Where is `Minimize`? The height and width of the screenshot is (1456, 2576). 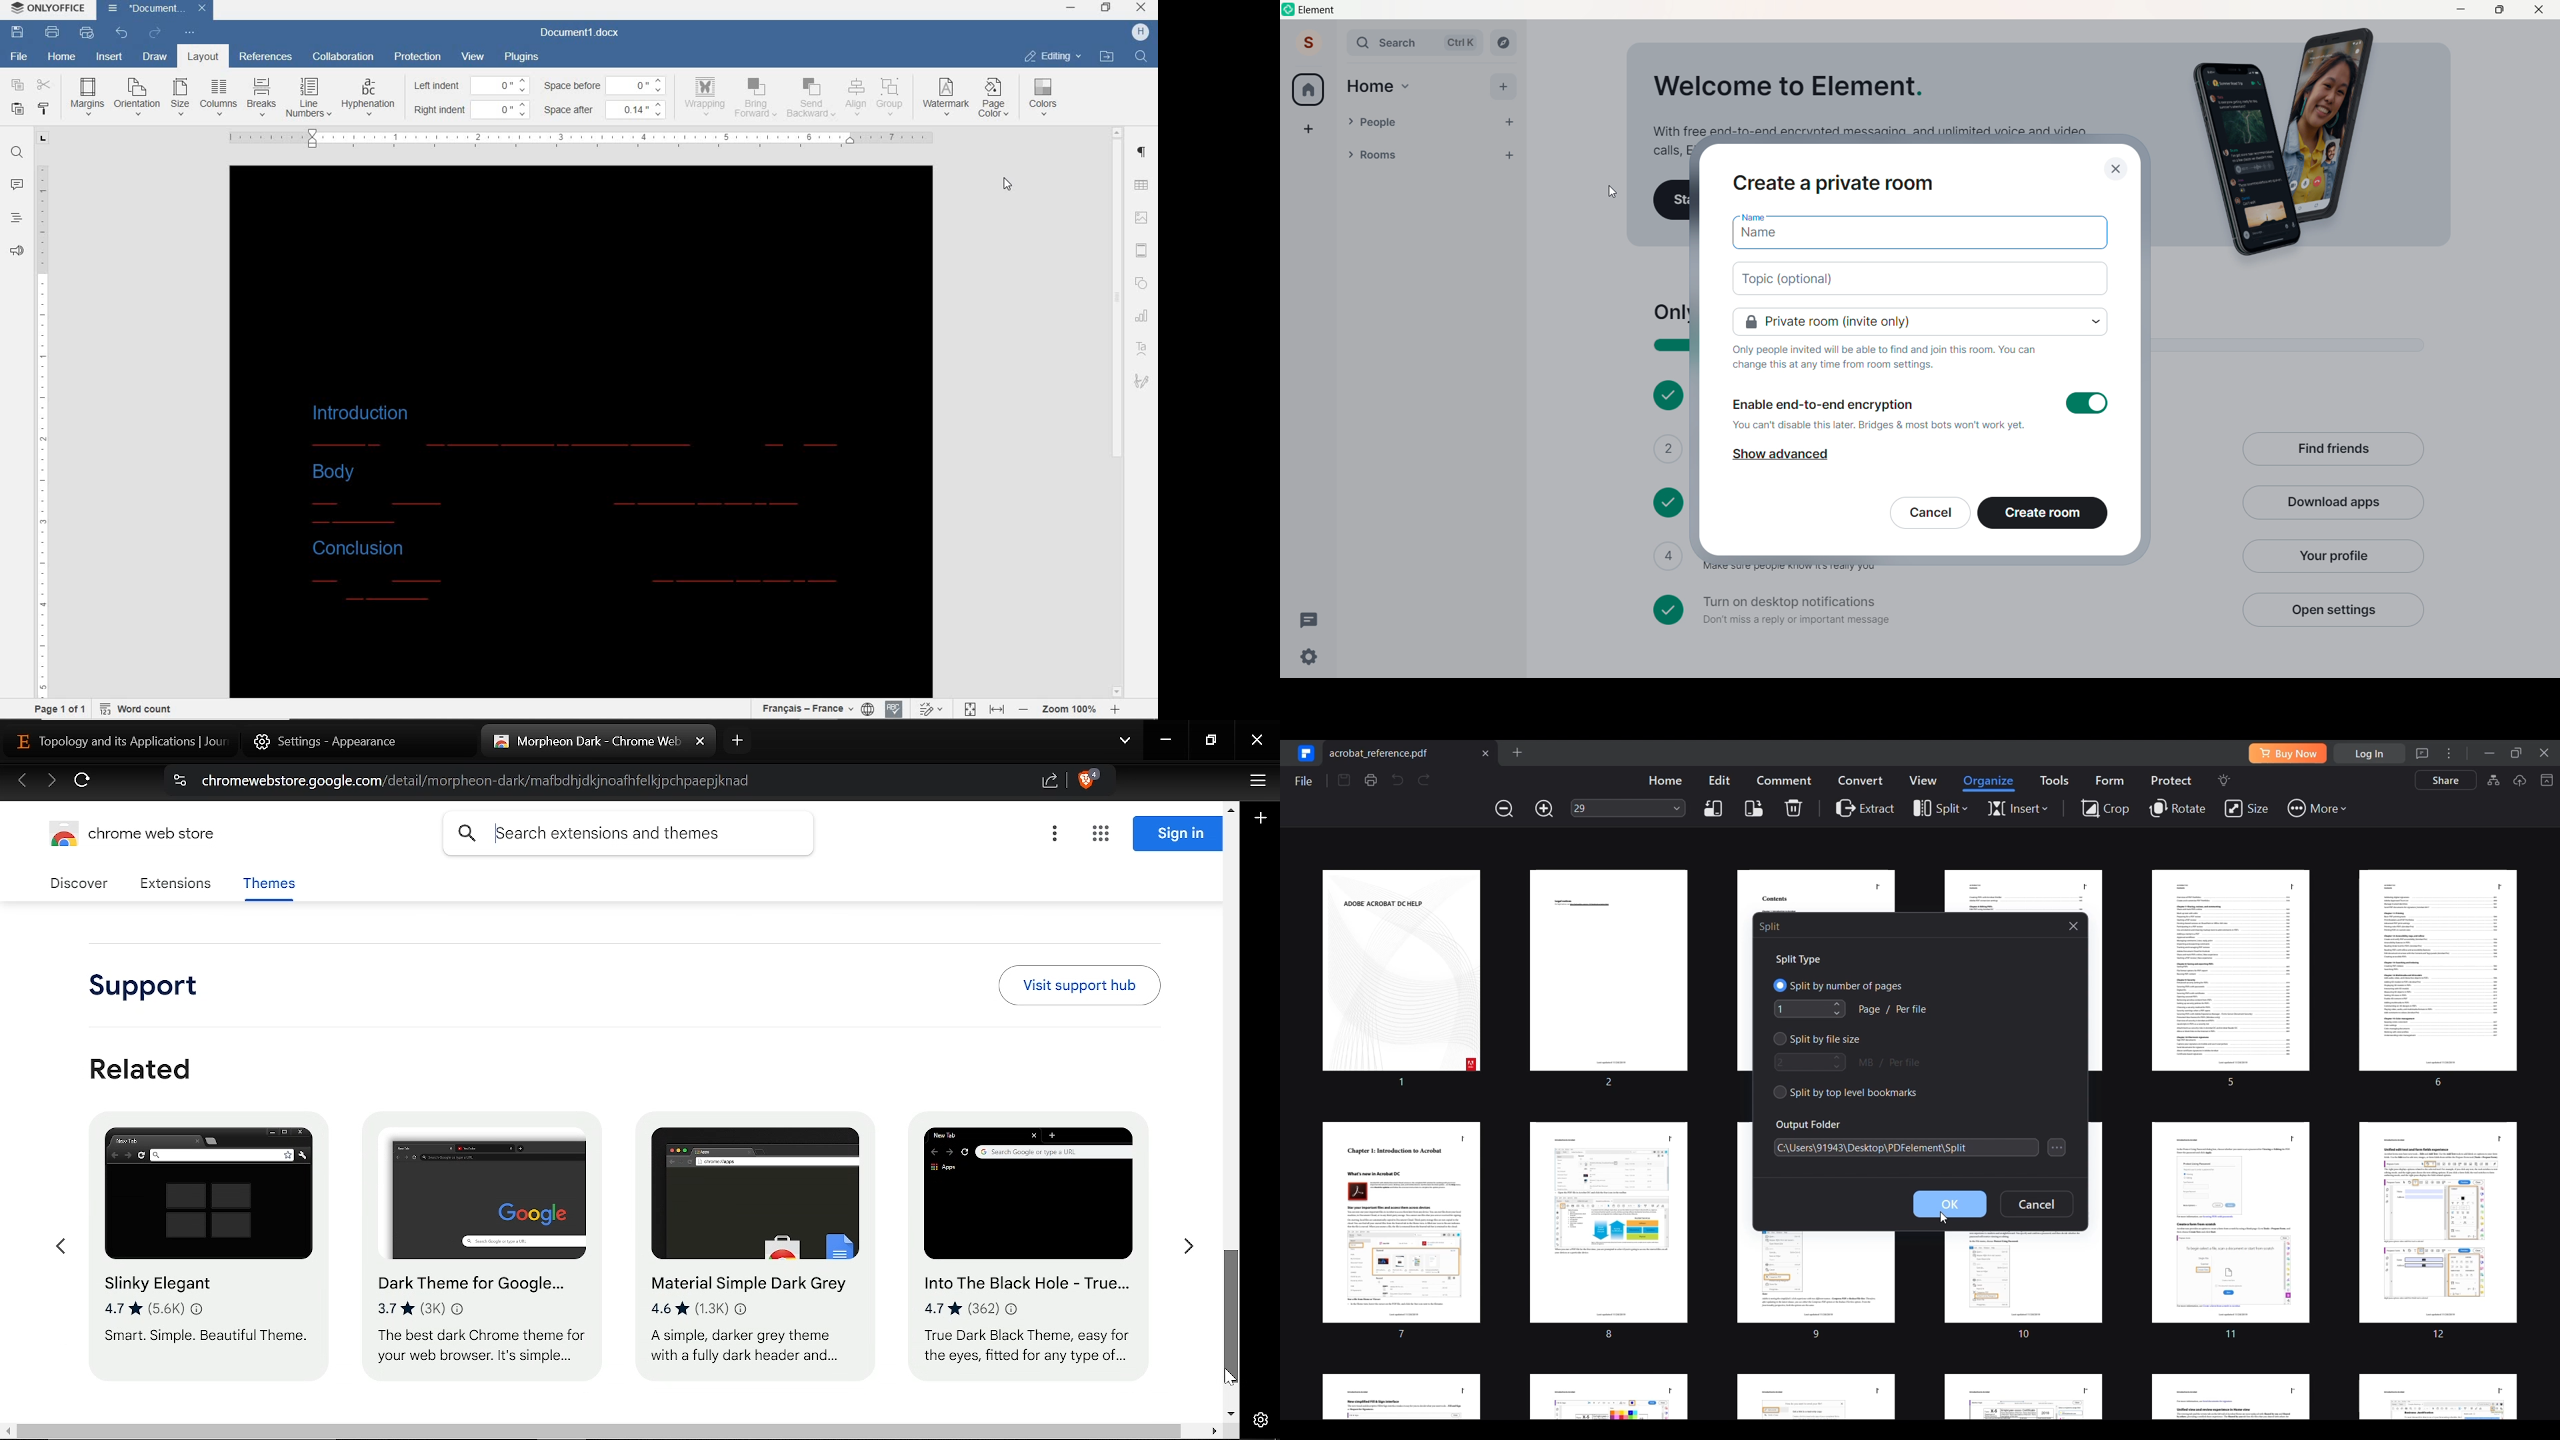 Minimize is located at coordinates (2489, 753).